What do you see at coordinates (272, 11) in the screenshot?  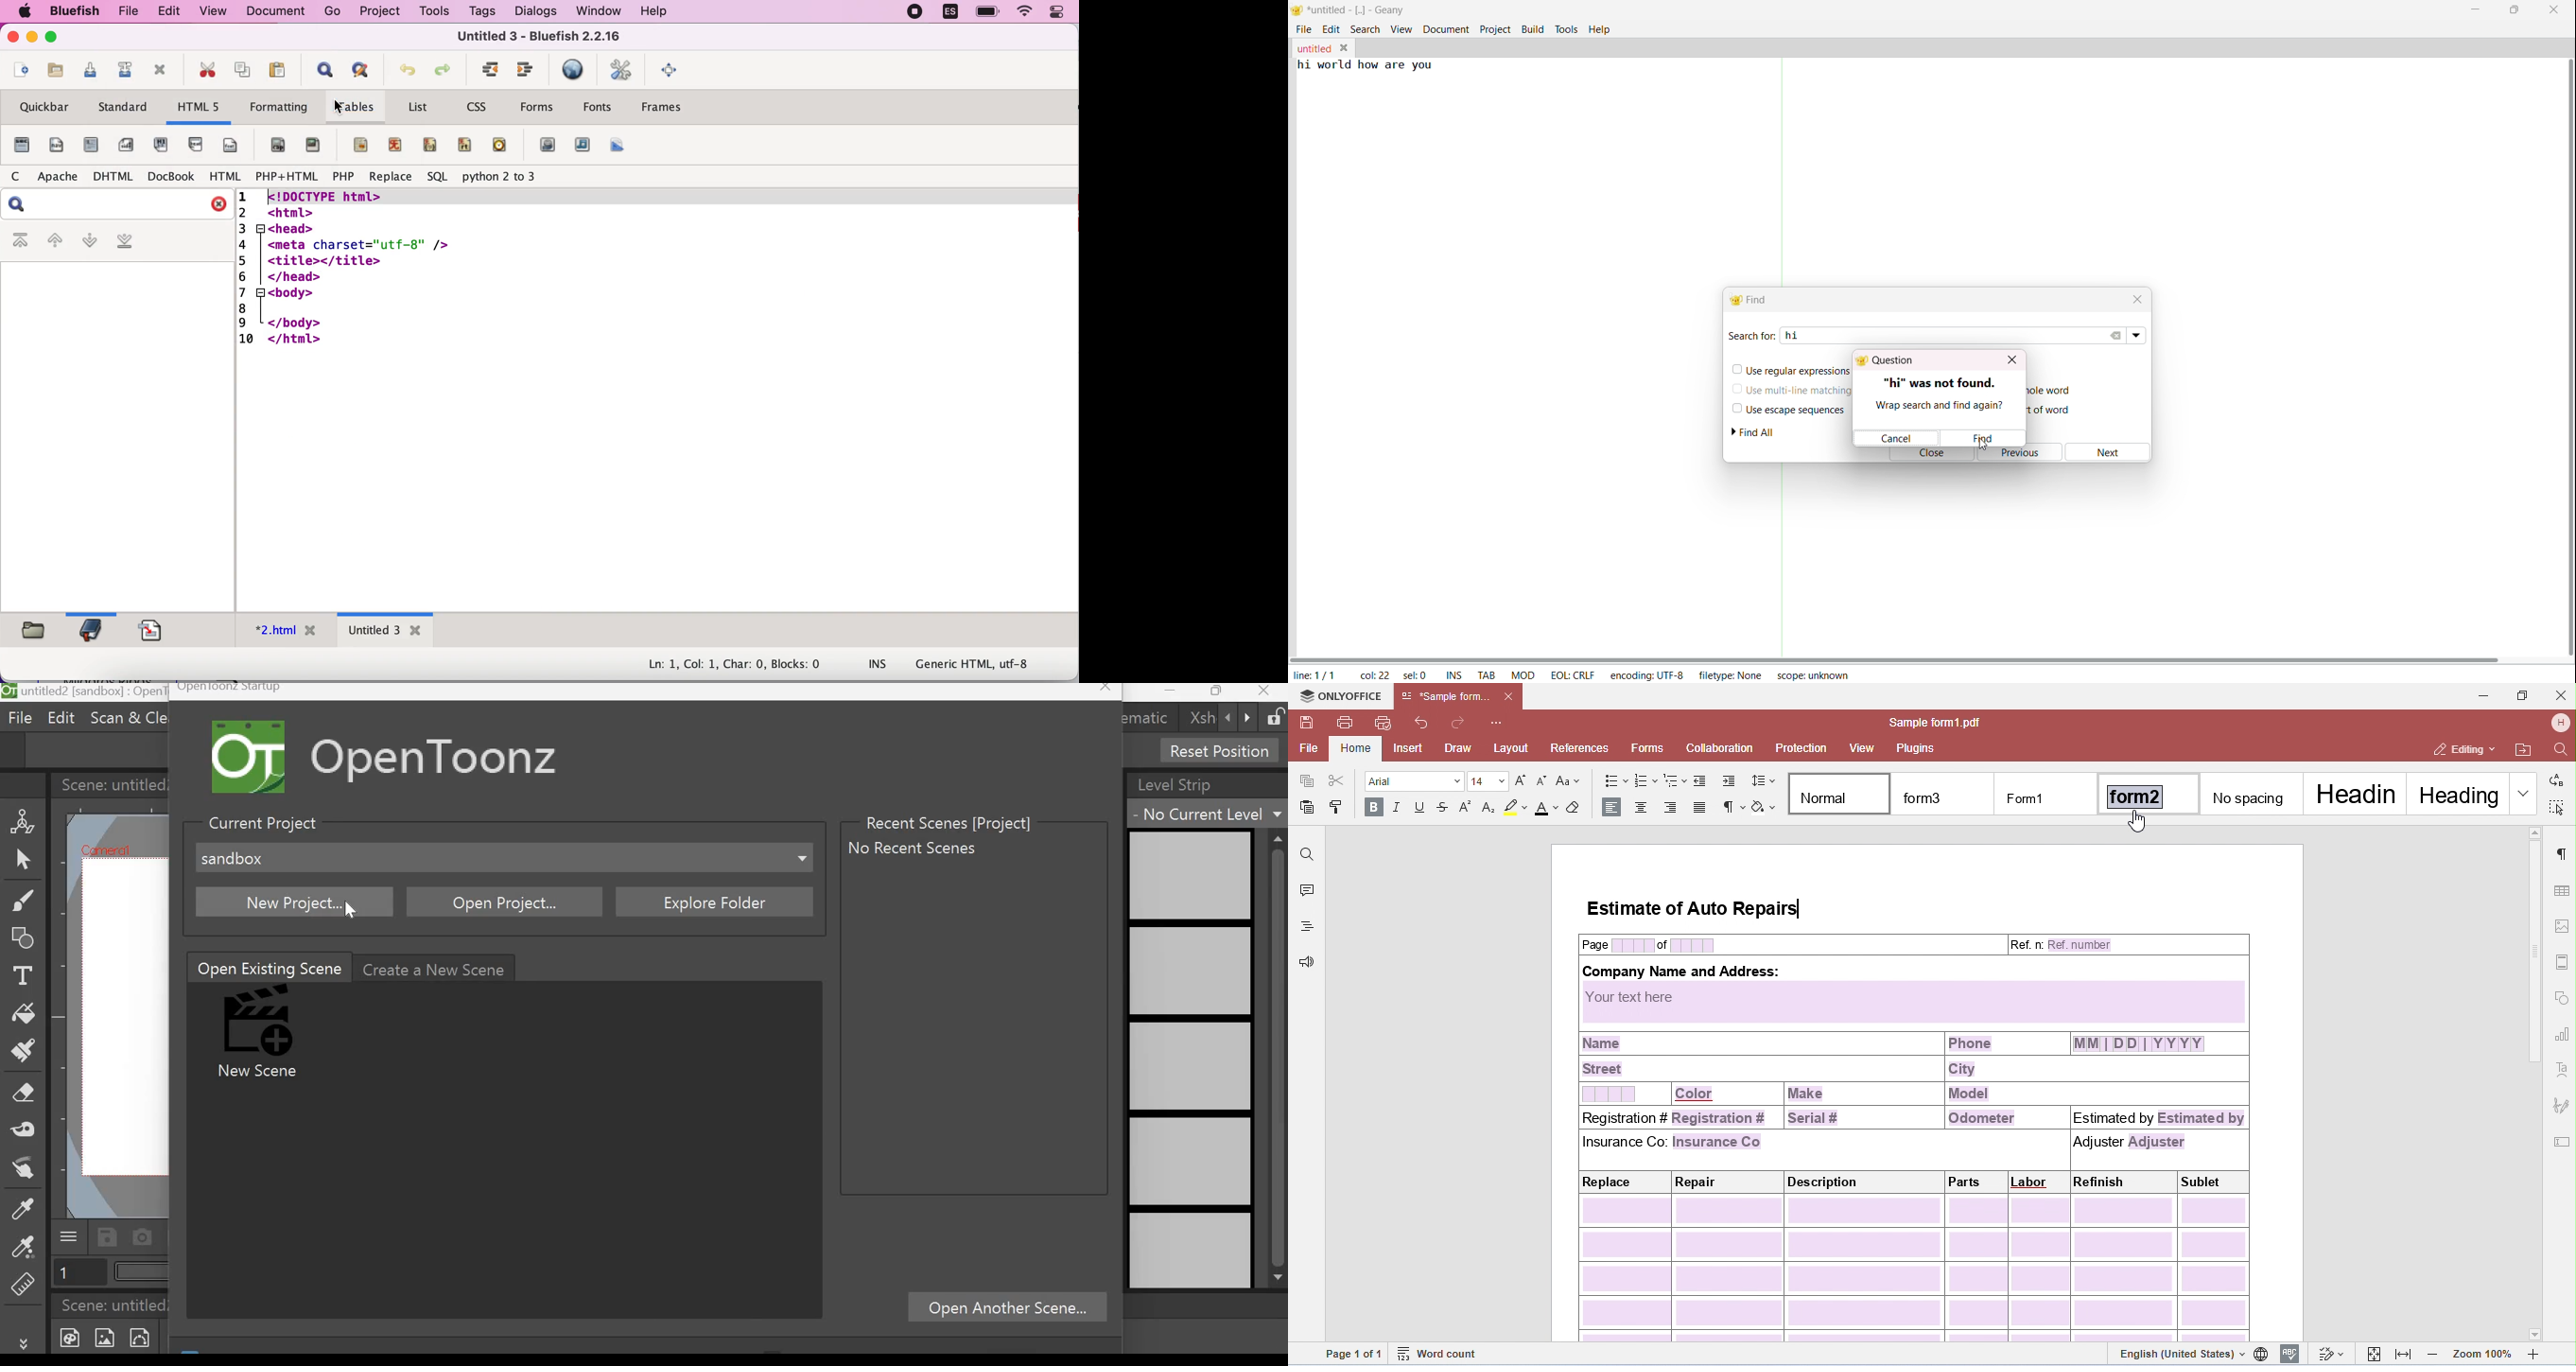 I see `document` at bounding box center [272, 11].